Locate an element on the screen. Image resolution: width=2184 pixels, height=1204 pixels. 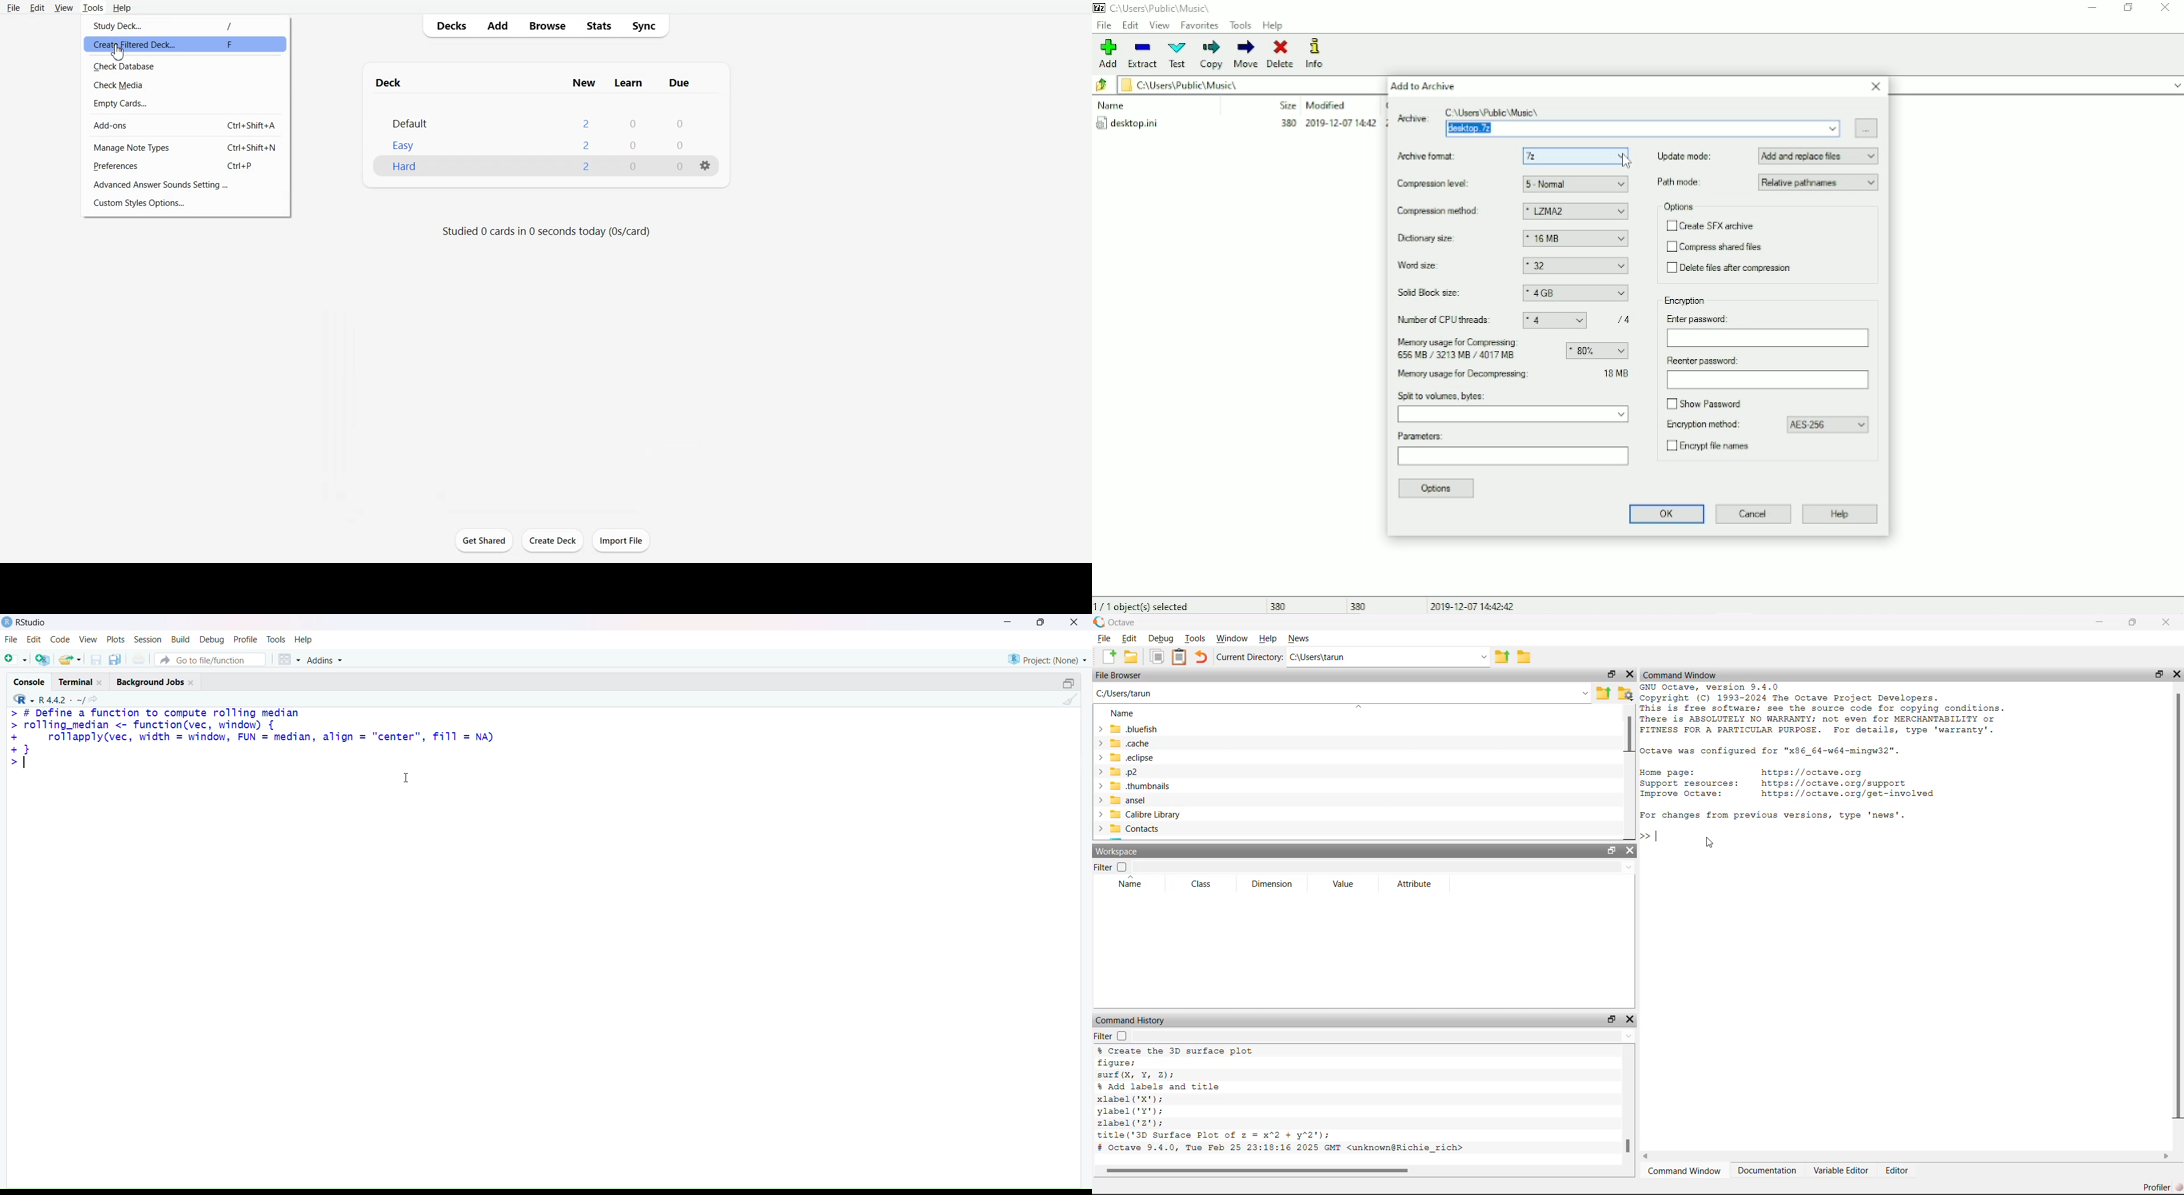
Restore down is located at coordinates (2130, 7).